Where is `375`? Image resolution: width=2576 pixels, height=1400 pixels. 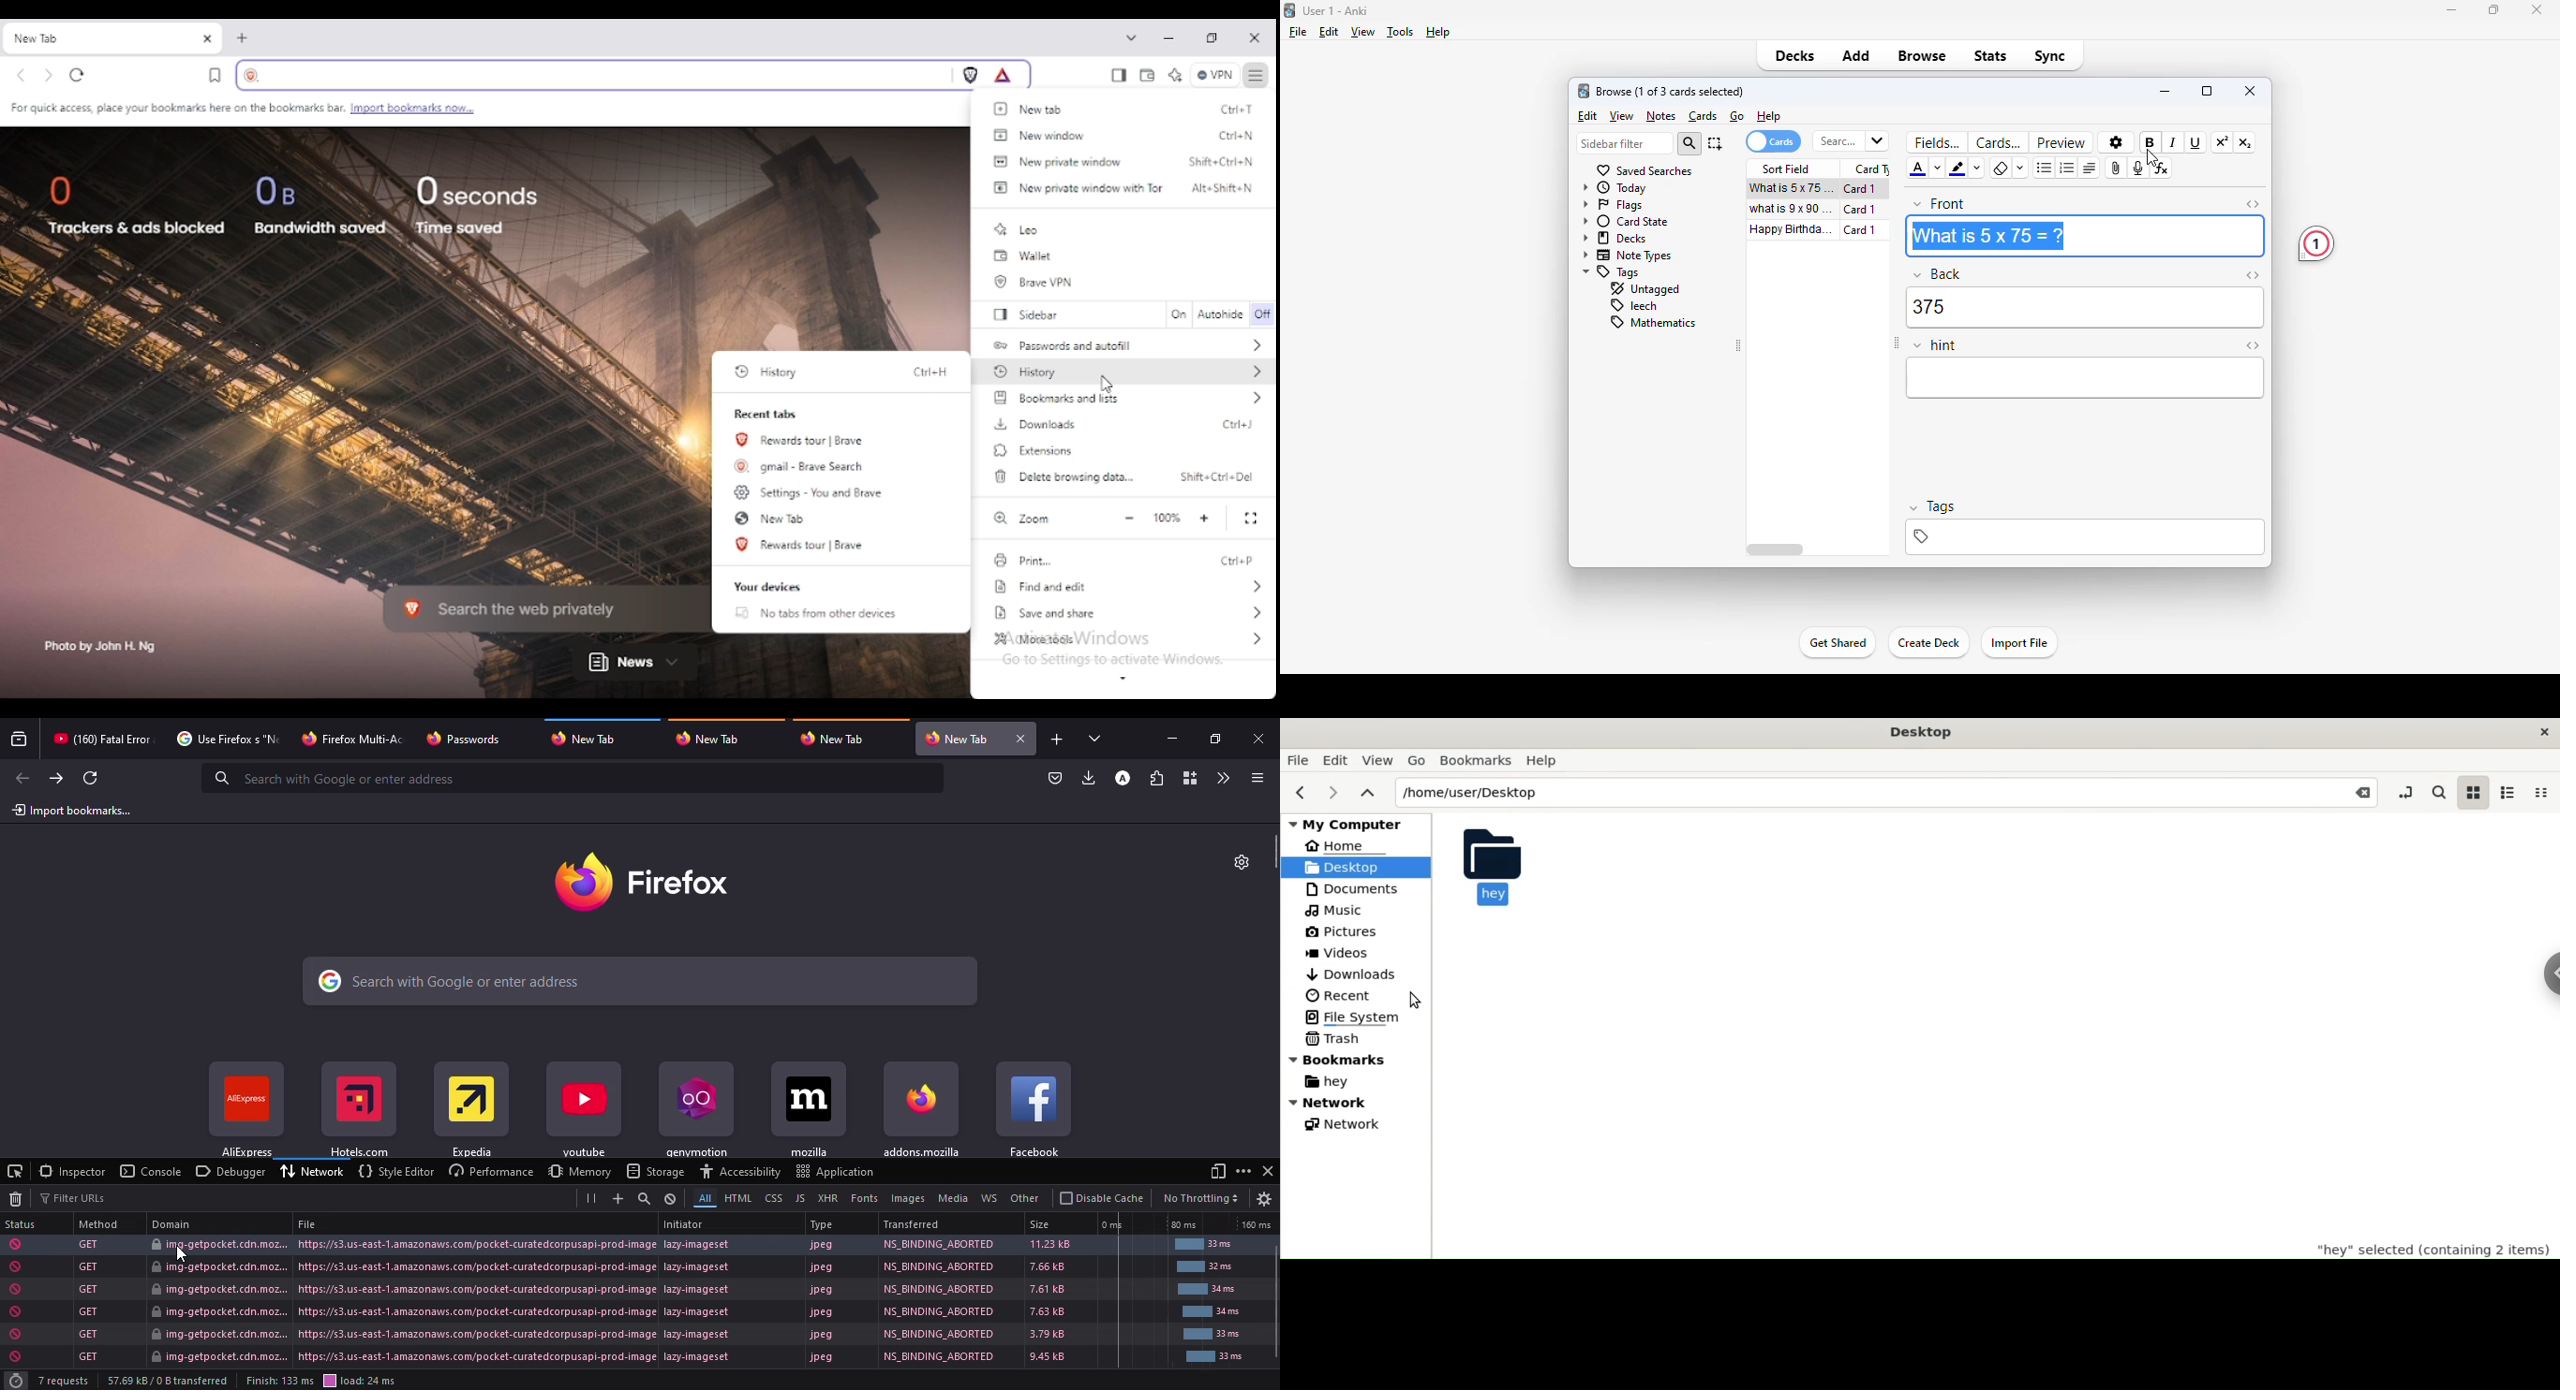
375 is located at coordinates (2085, 308).